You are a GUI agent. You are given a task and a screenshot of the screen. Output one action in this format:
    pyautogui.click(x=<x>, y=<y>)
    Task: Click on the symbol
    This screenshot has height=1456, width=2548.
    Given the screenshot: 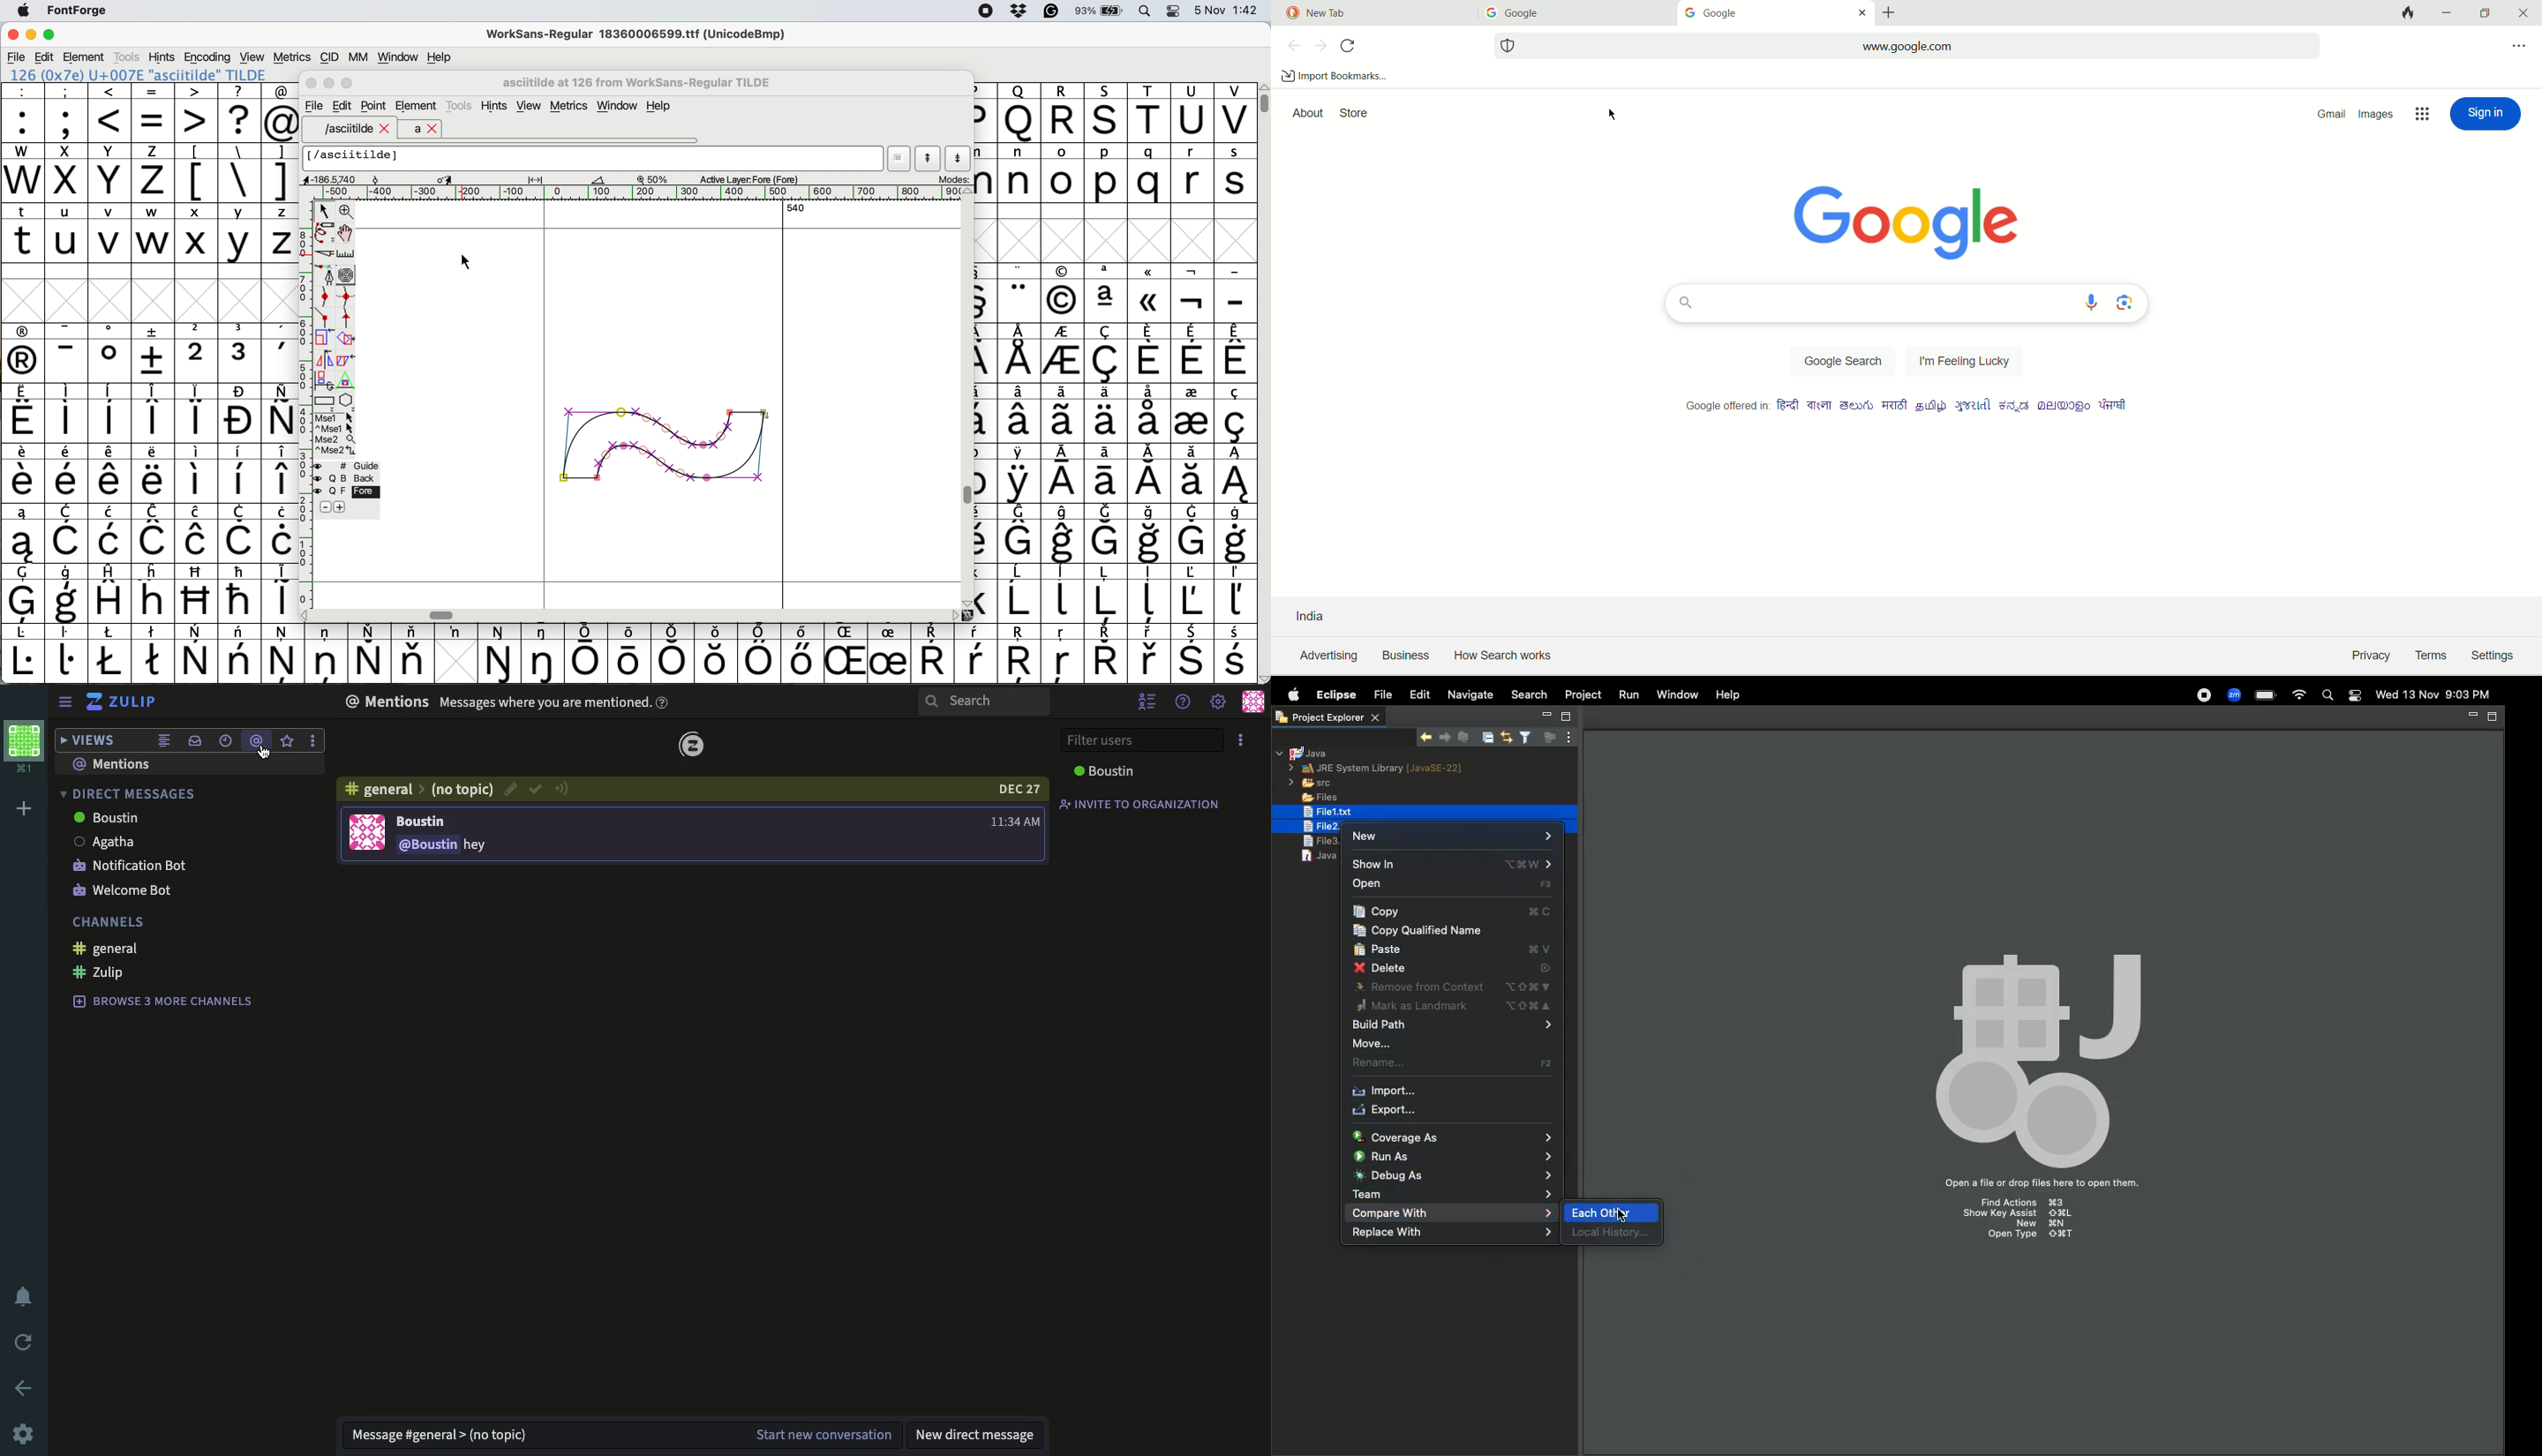 What is the action you would take?
    pyautogui.click(x=1062, y=475)
    